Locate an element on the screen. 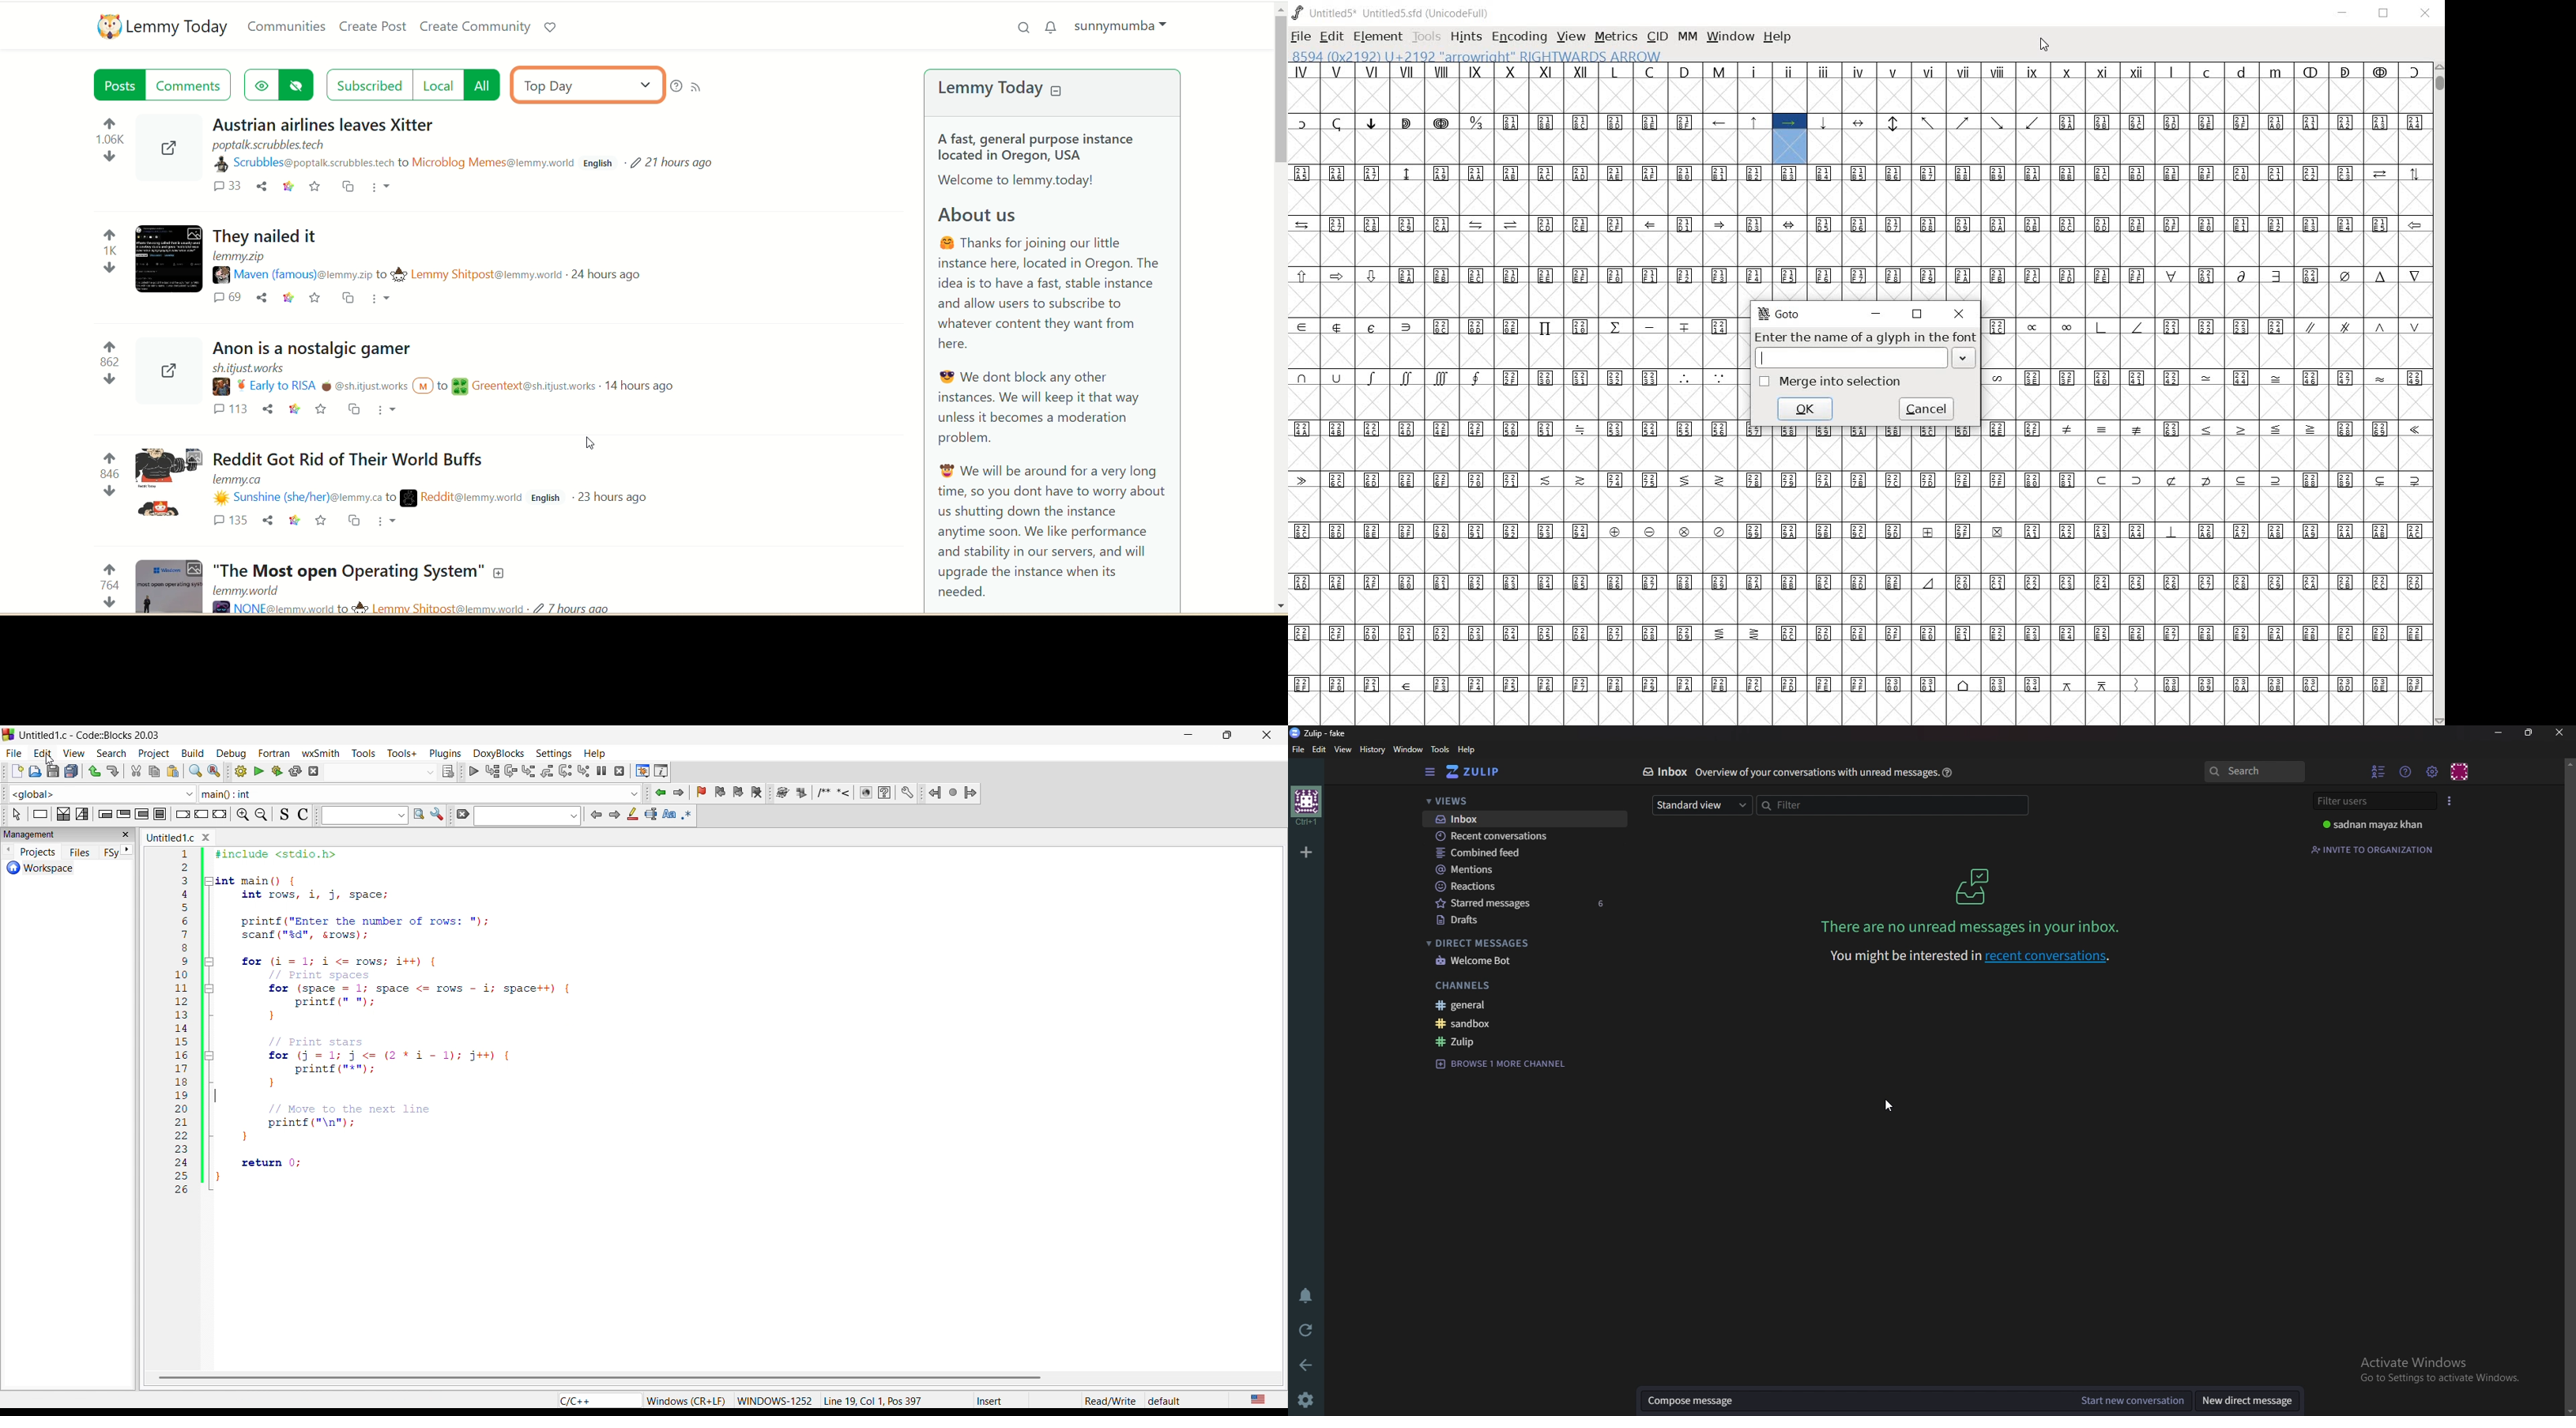 Image resolution: width=2576 pixels, height=1428 pixels. previous bookmark is located at coordinates (722, 790).